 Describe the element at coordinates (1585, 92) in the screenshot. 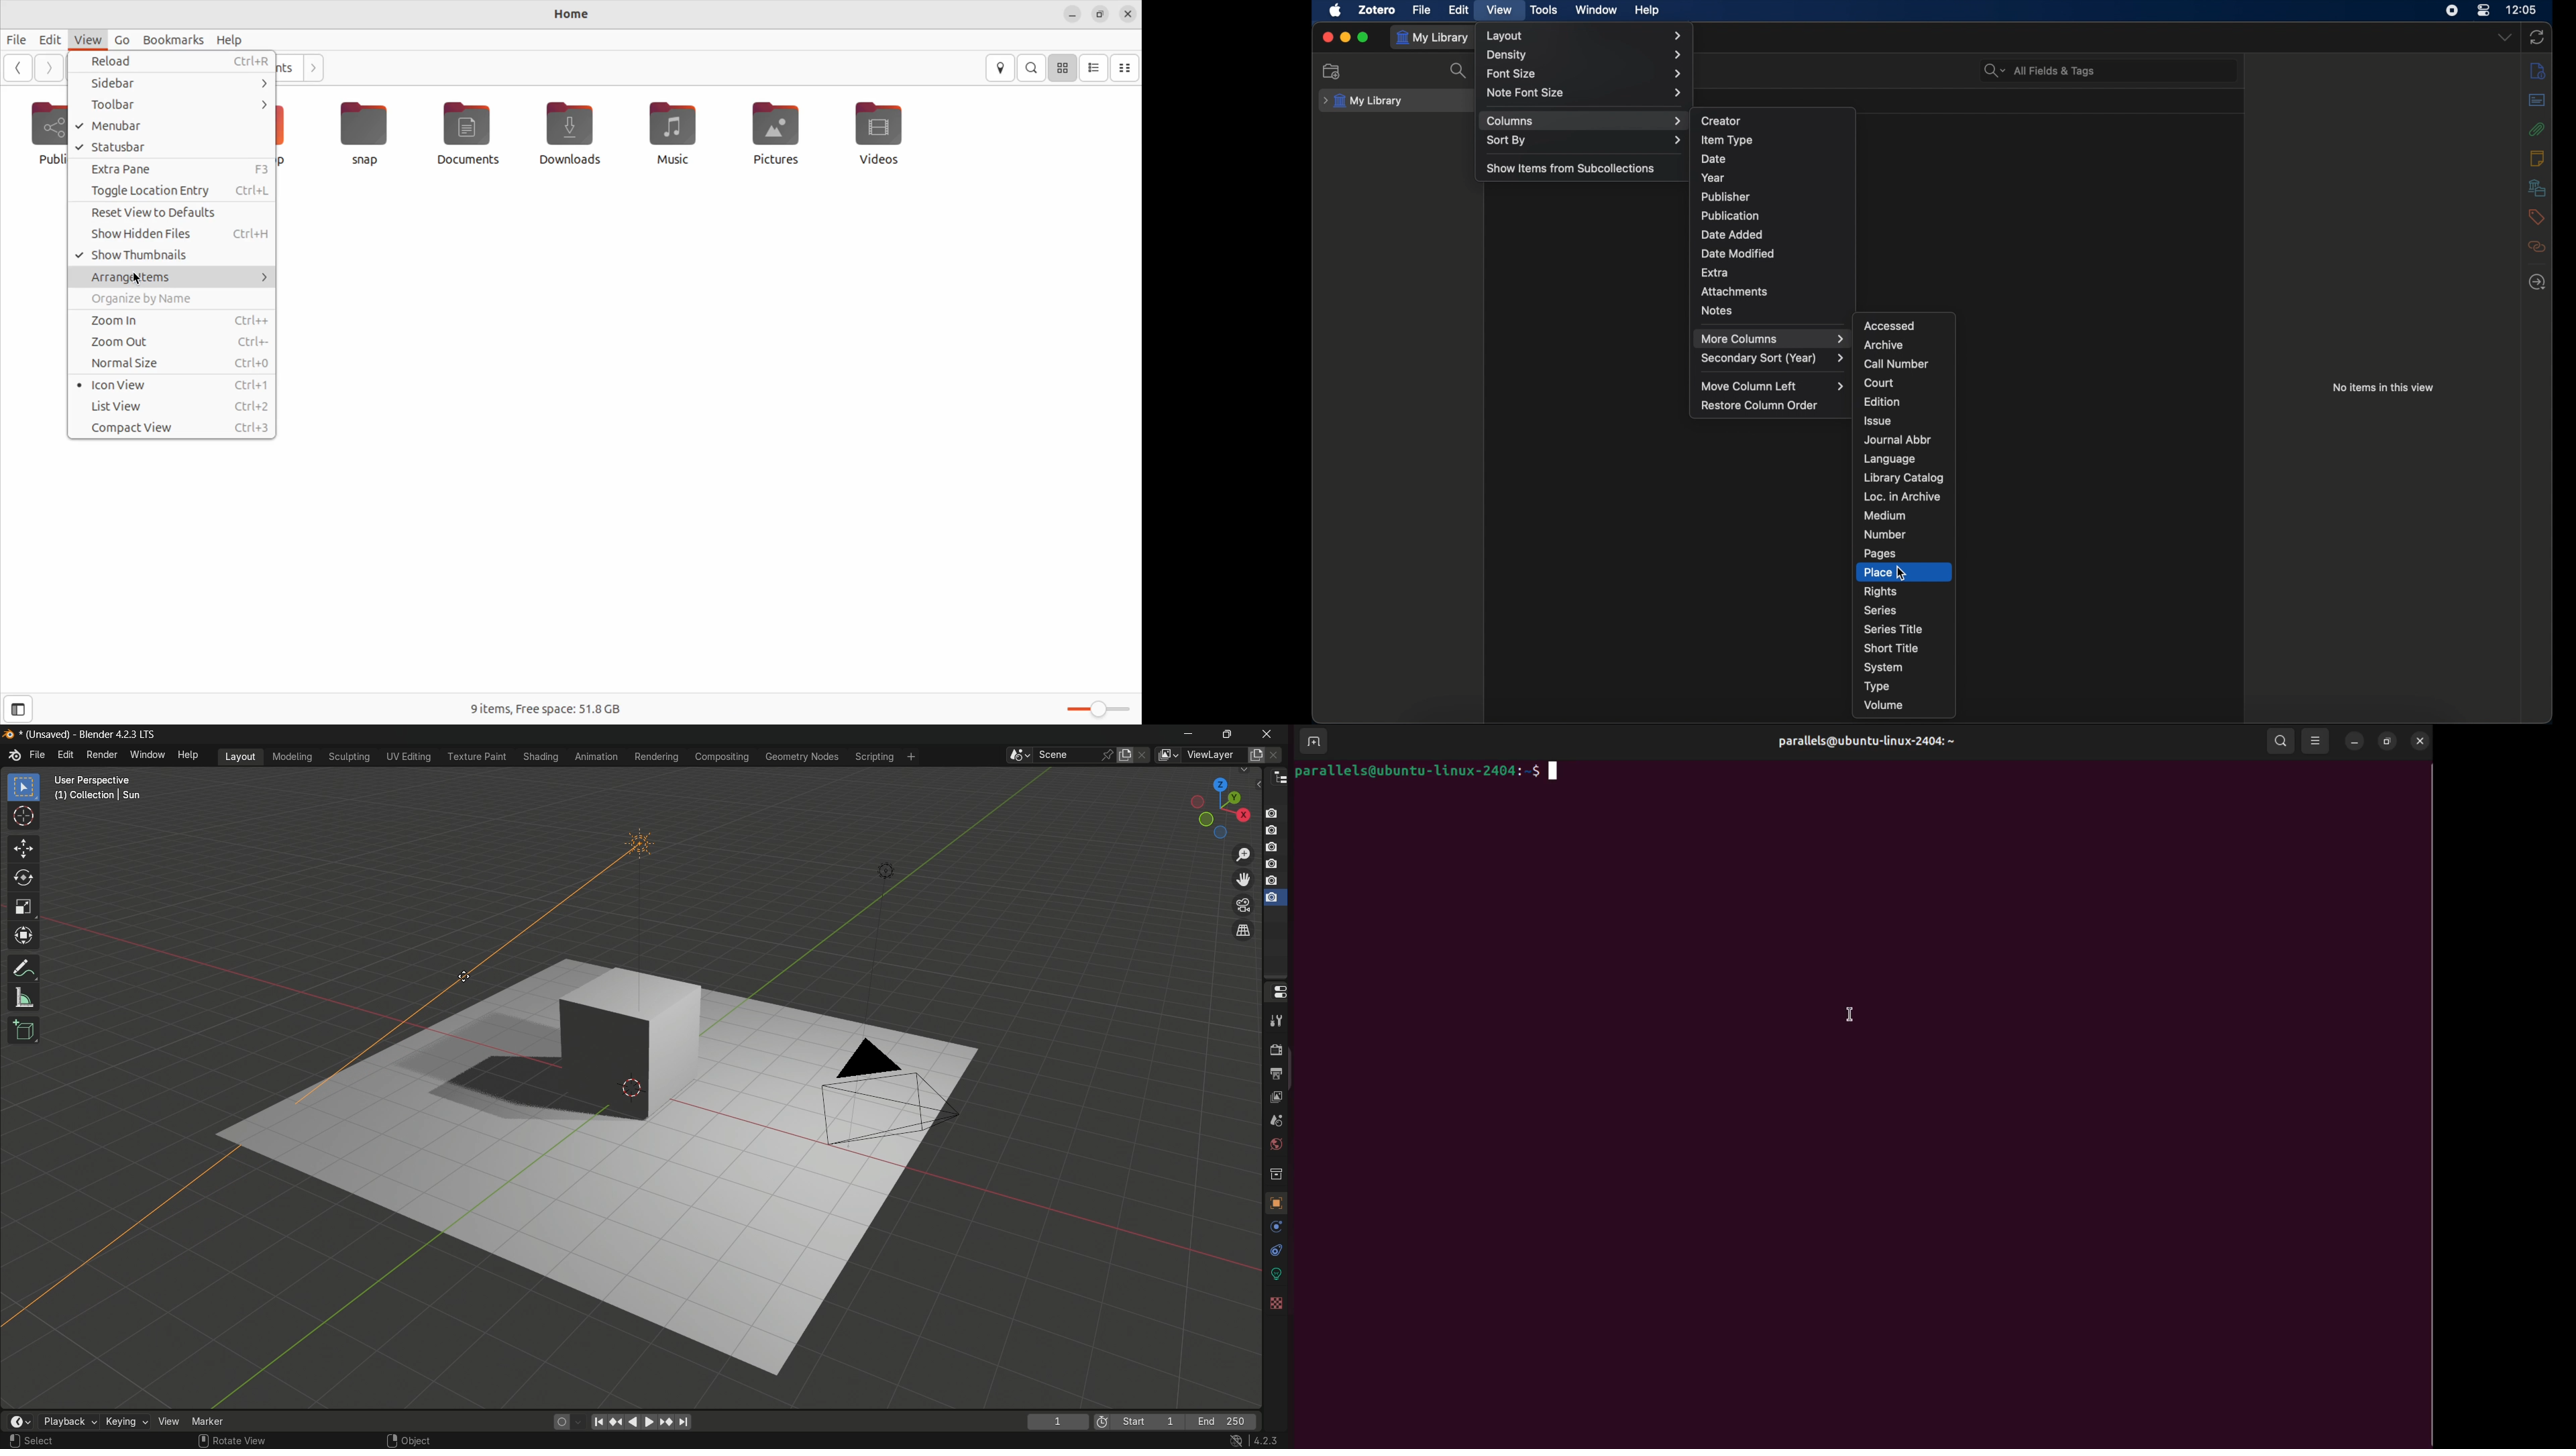

I see `note font size` at that location.